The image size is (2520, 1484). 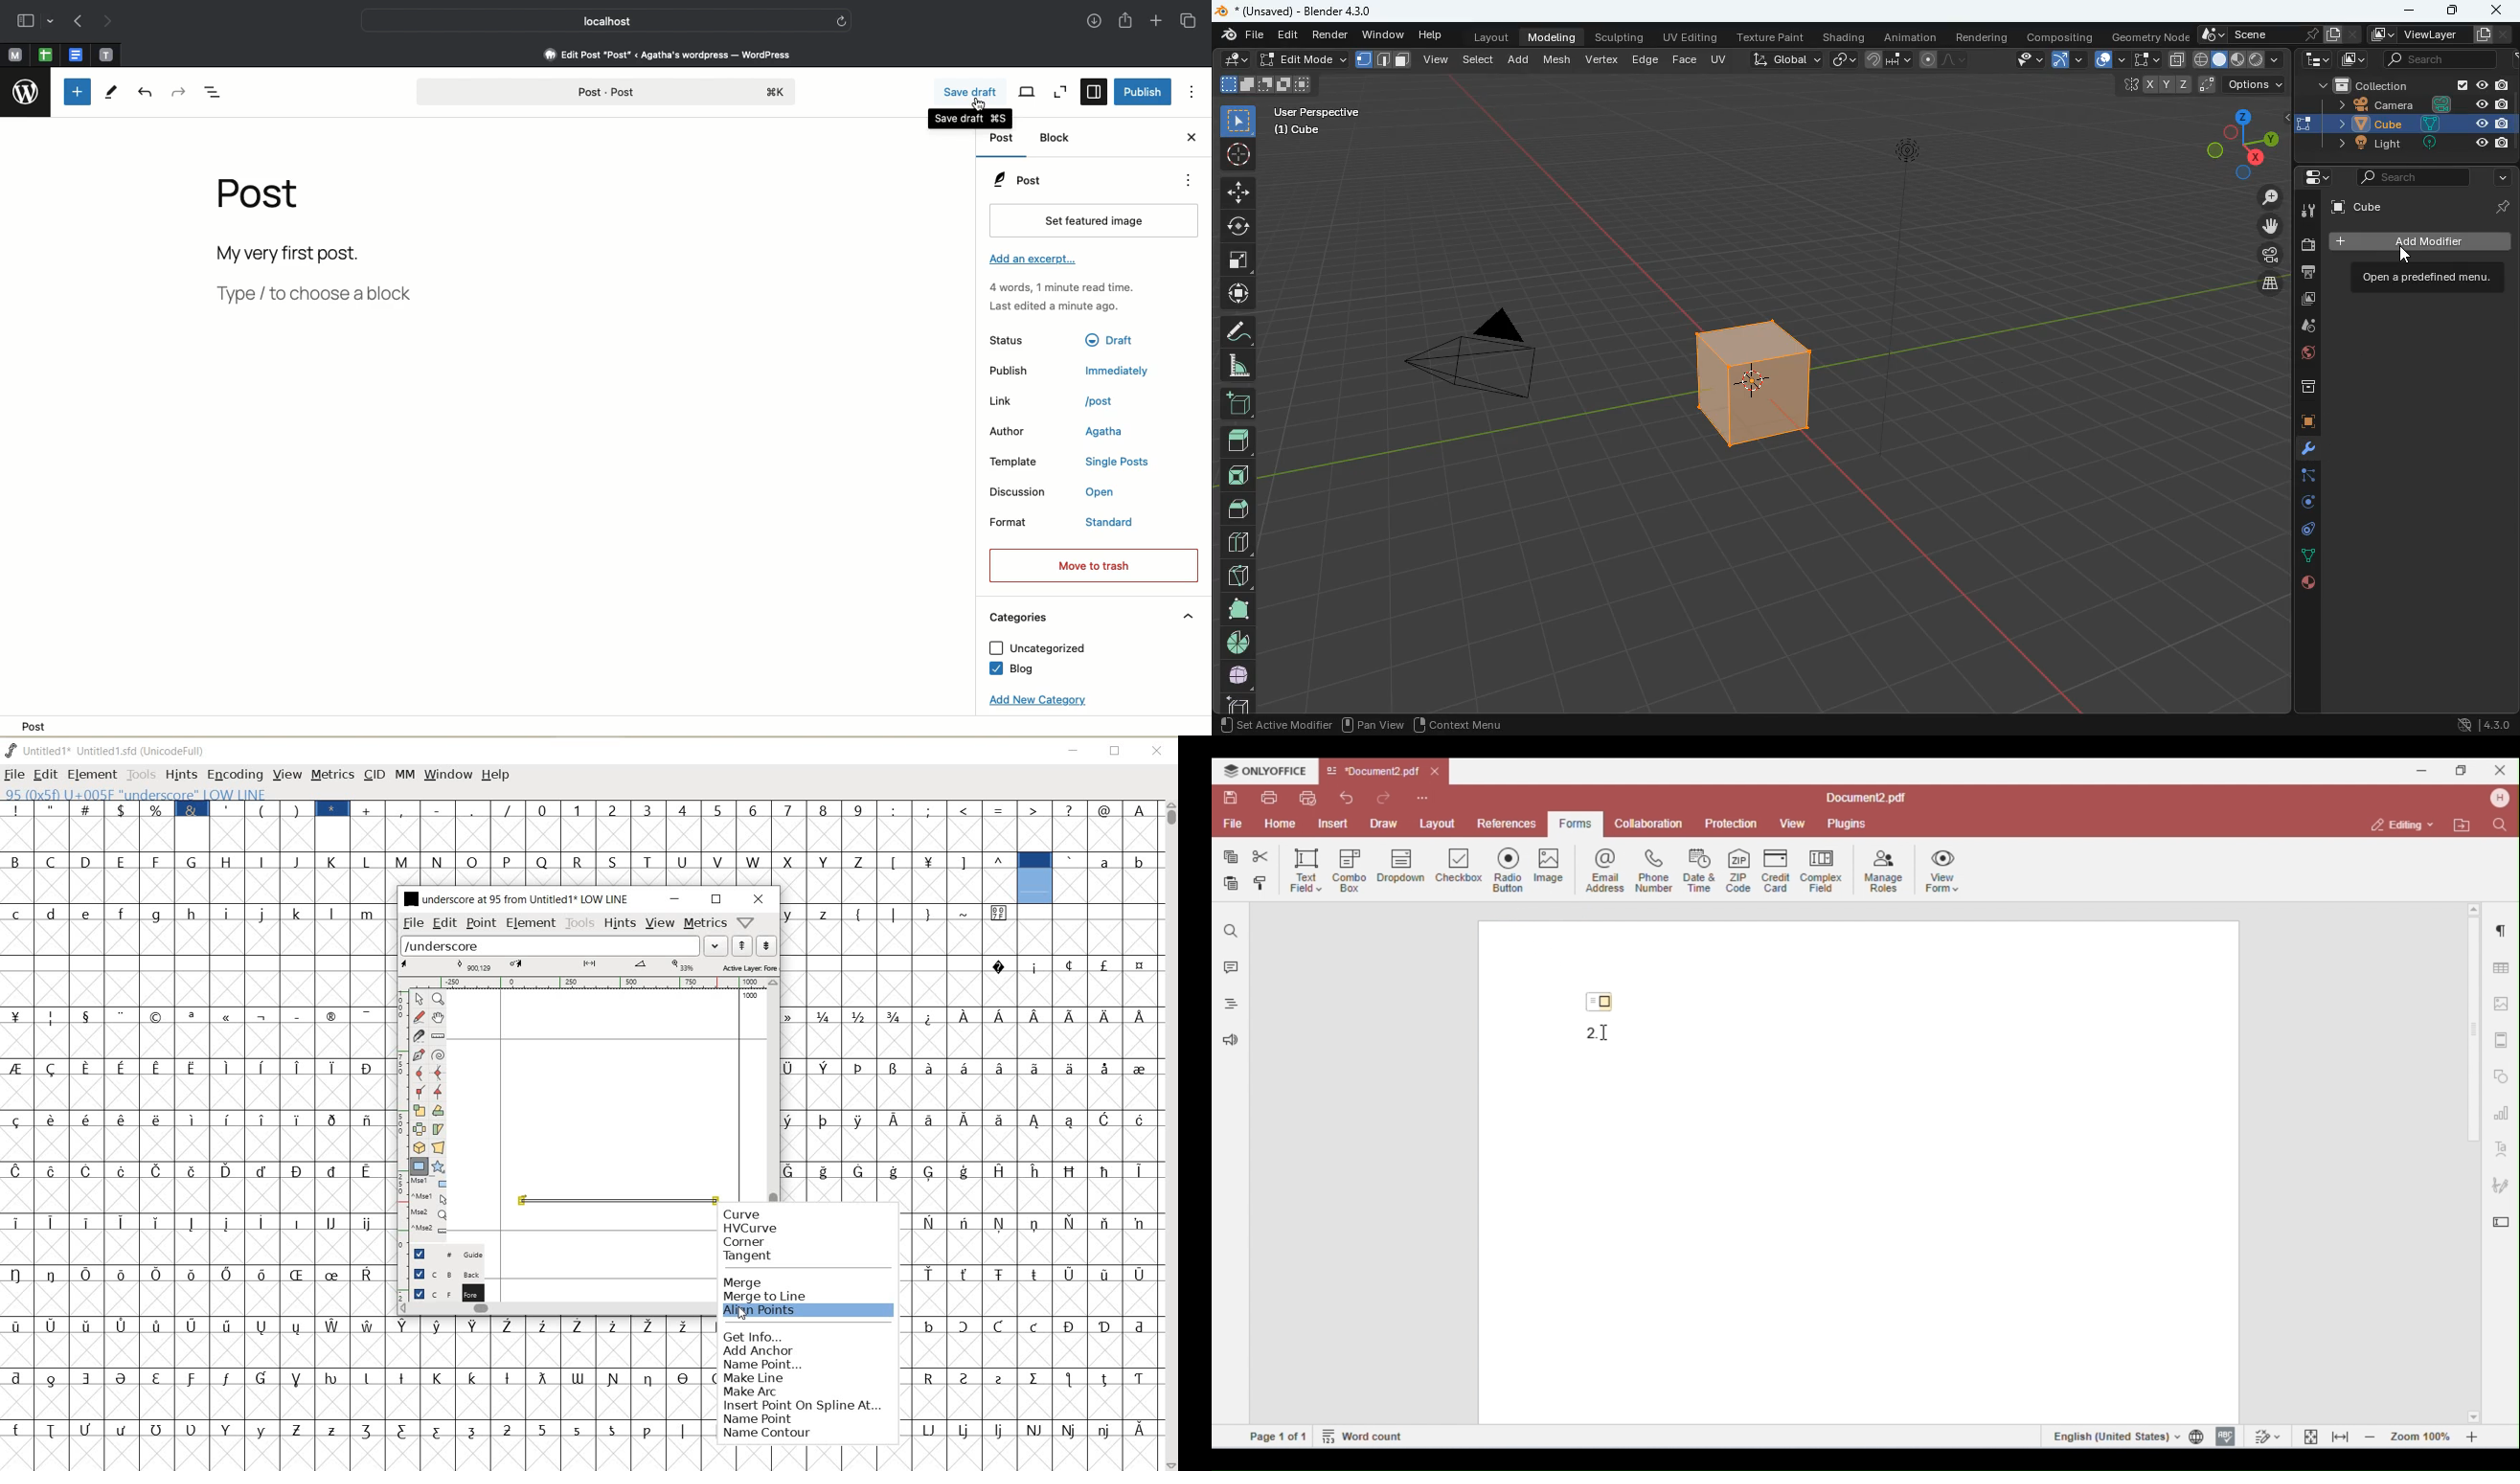 What do you see at coordinates (1121, 464) in the screenshot?
I see `Single posts` at bounding box center [1121, 464].